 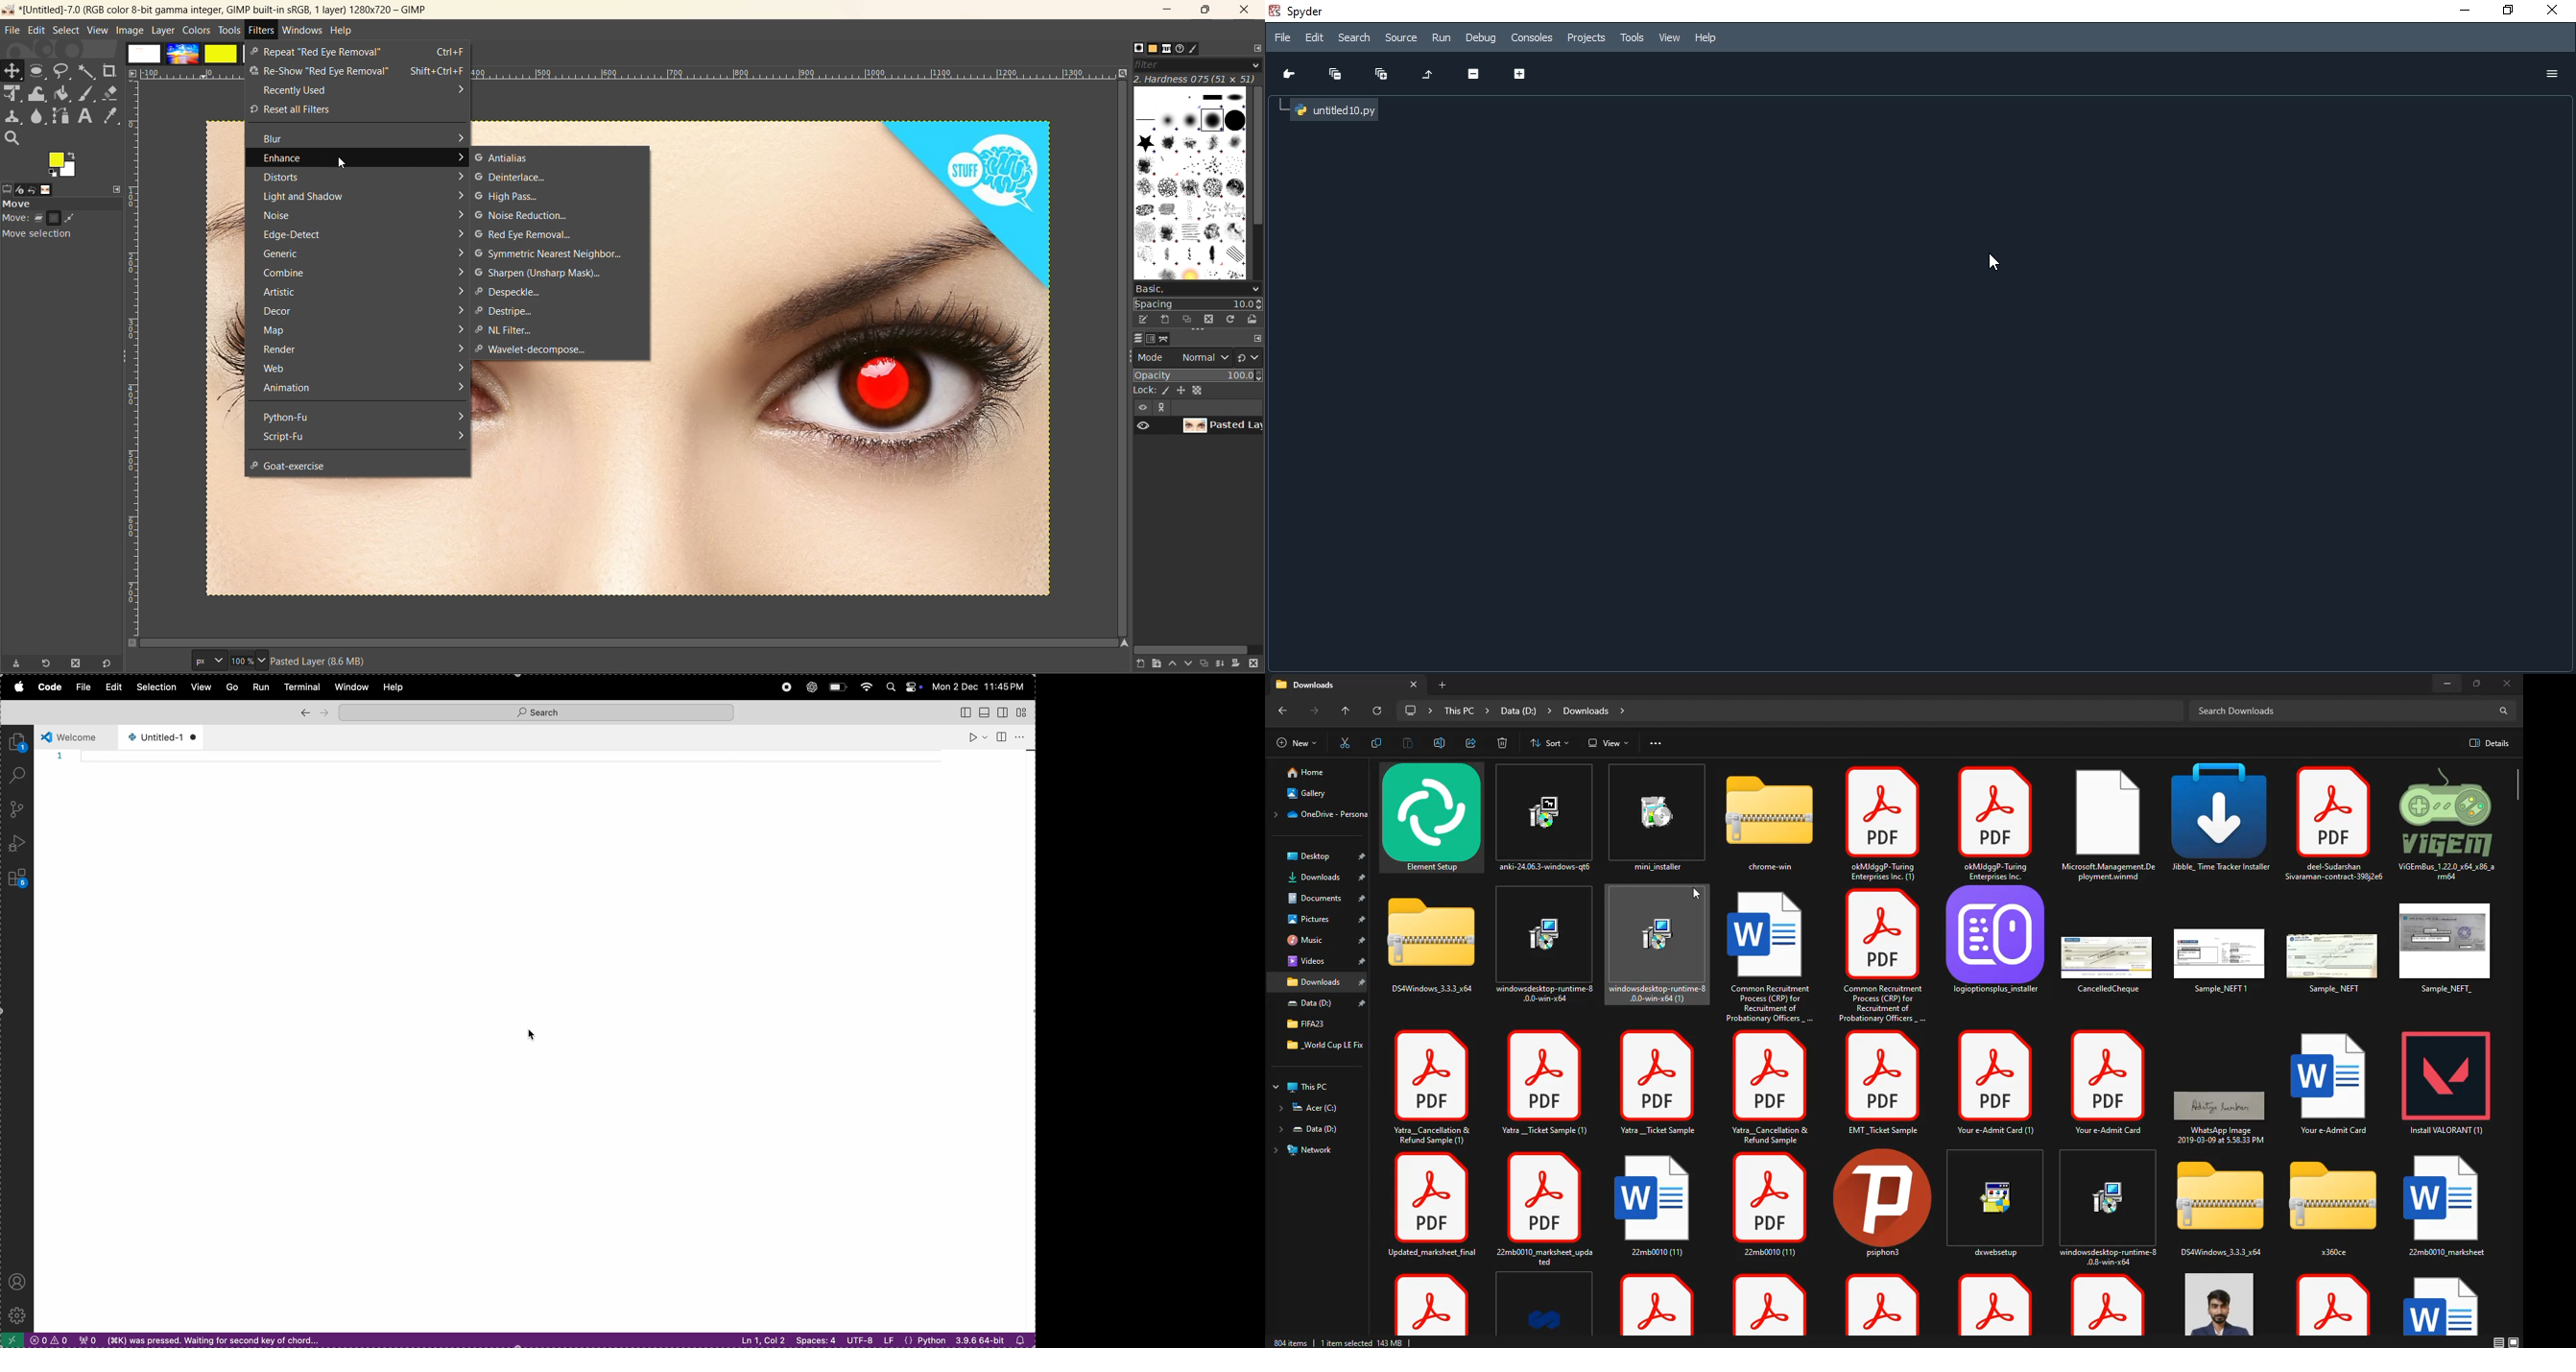 What do you see at coordinates (1354, 38) in the screenshot?
I see `search` at bounding box center [1354, 38].